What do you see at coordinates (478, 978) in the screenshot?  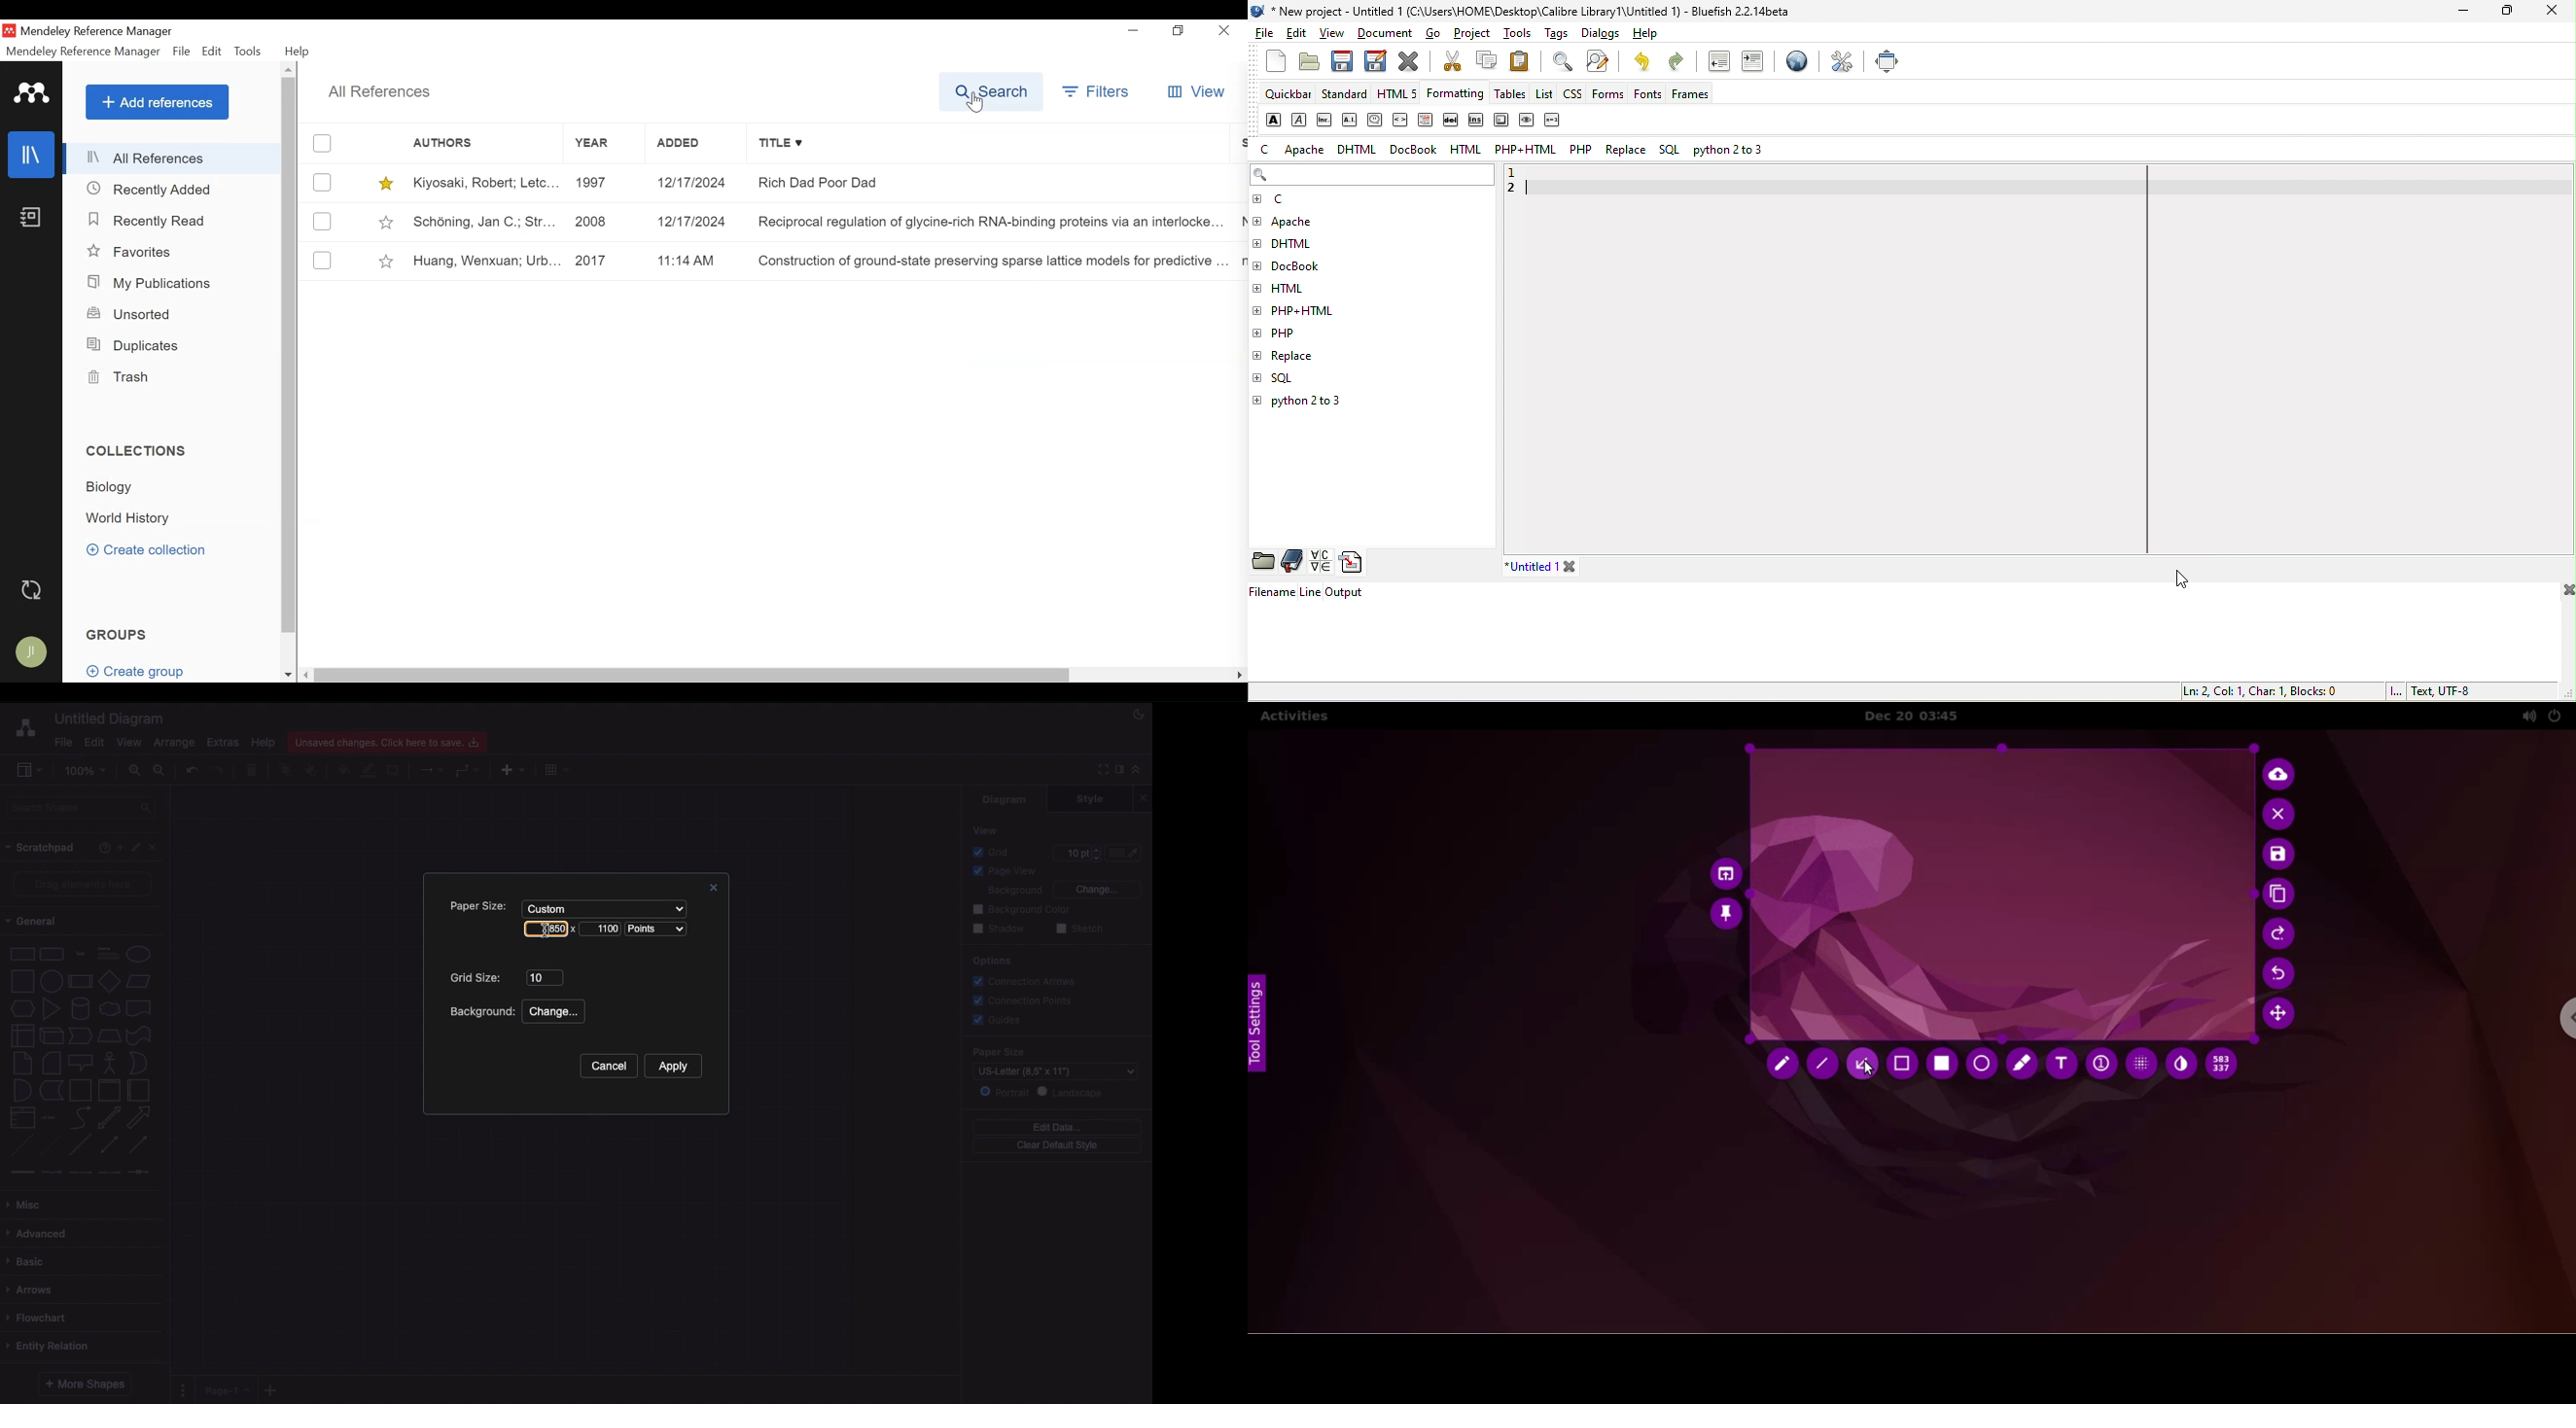 I see `Grid size` at bounding box center [478, 978].